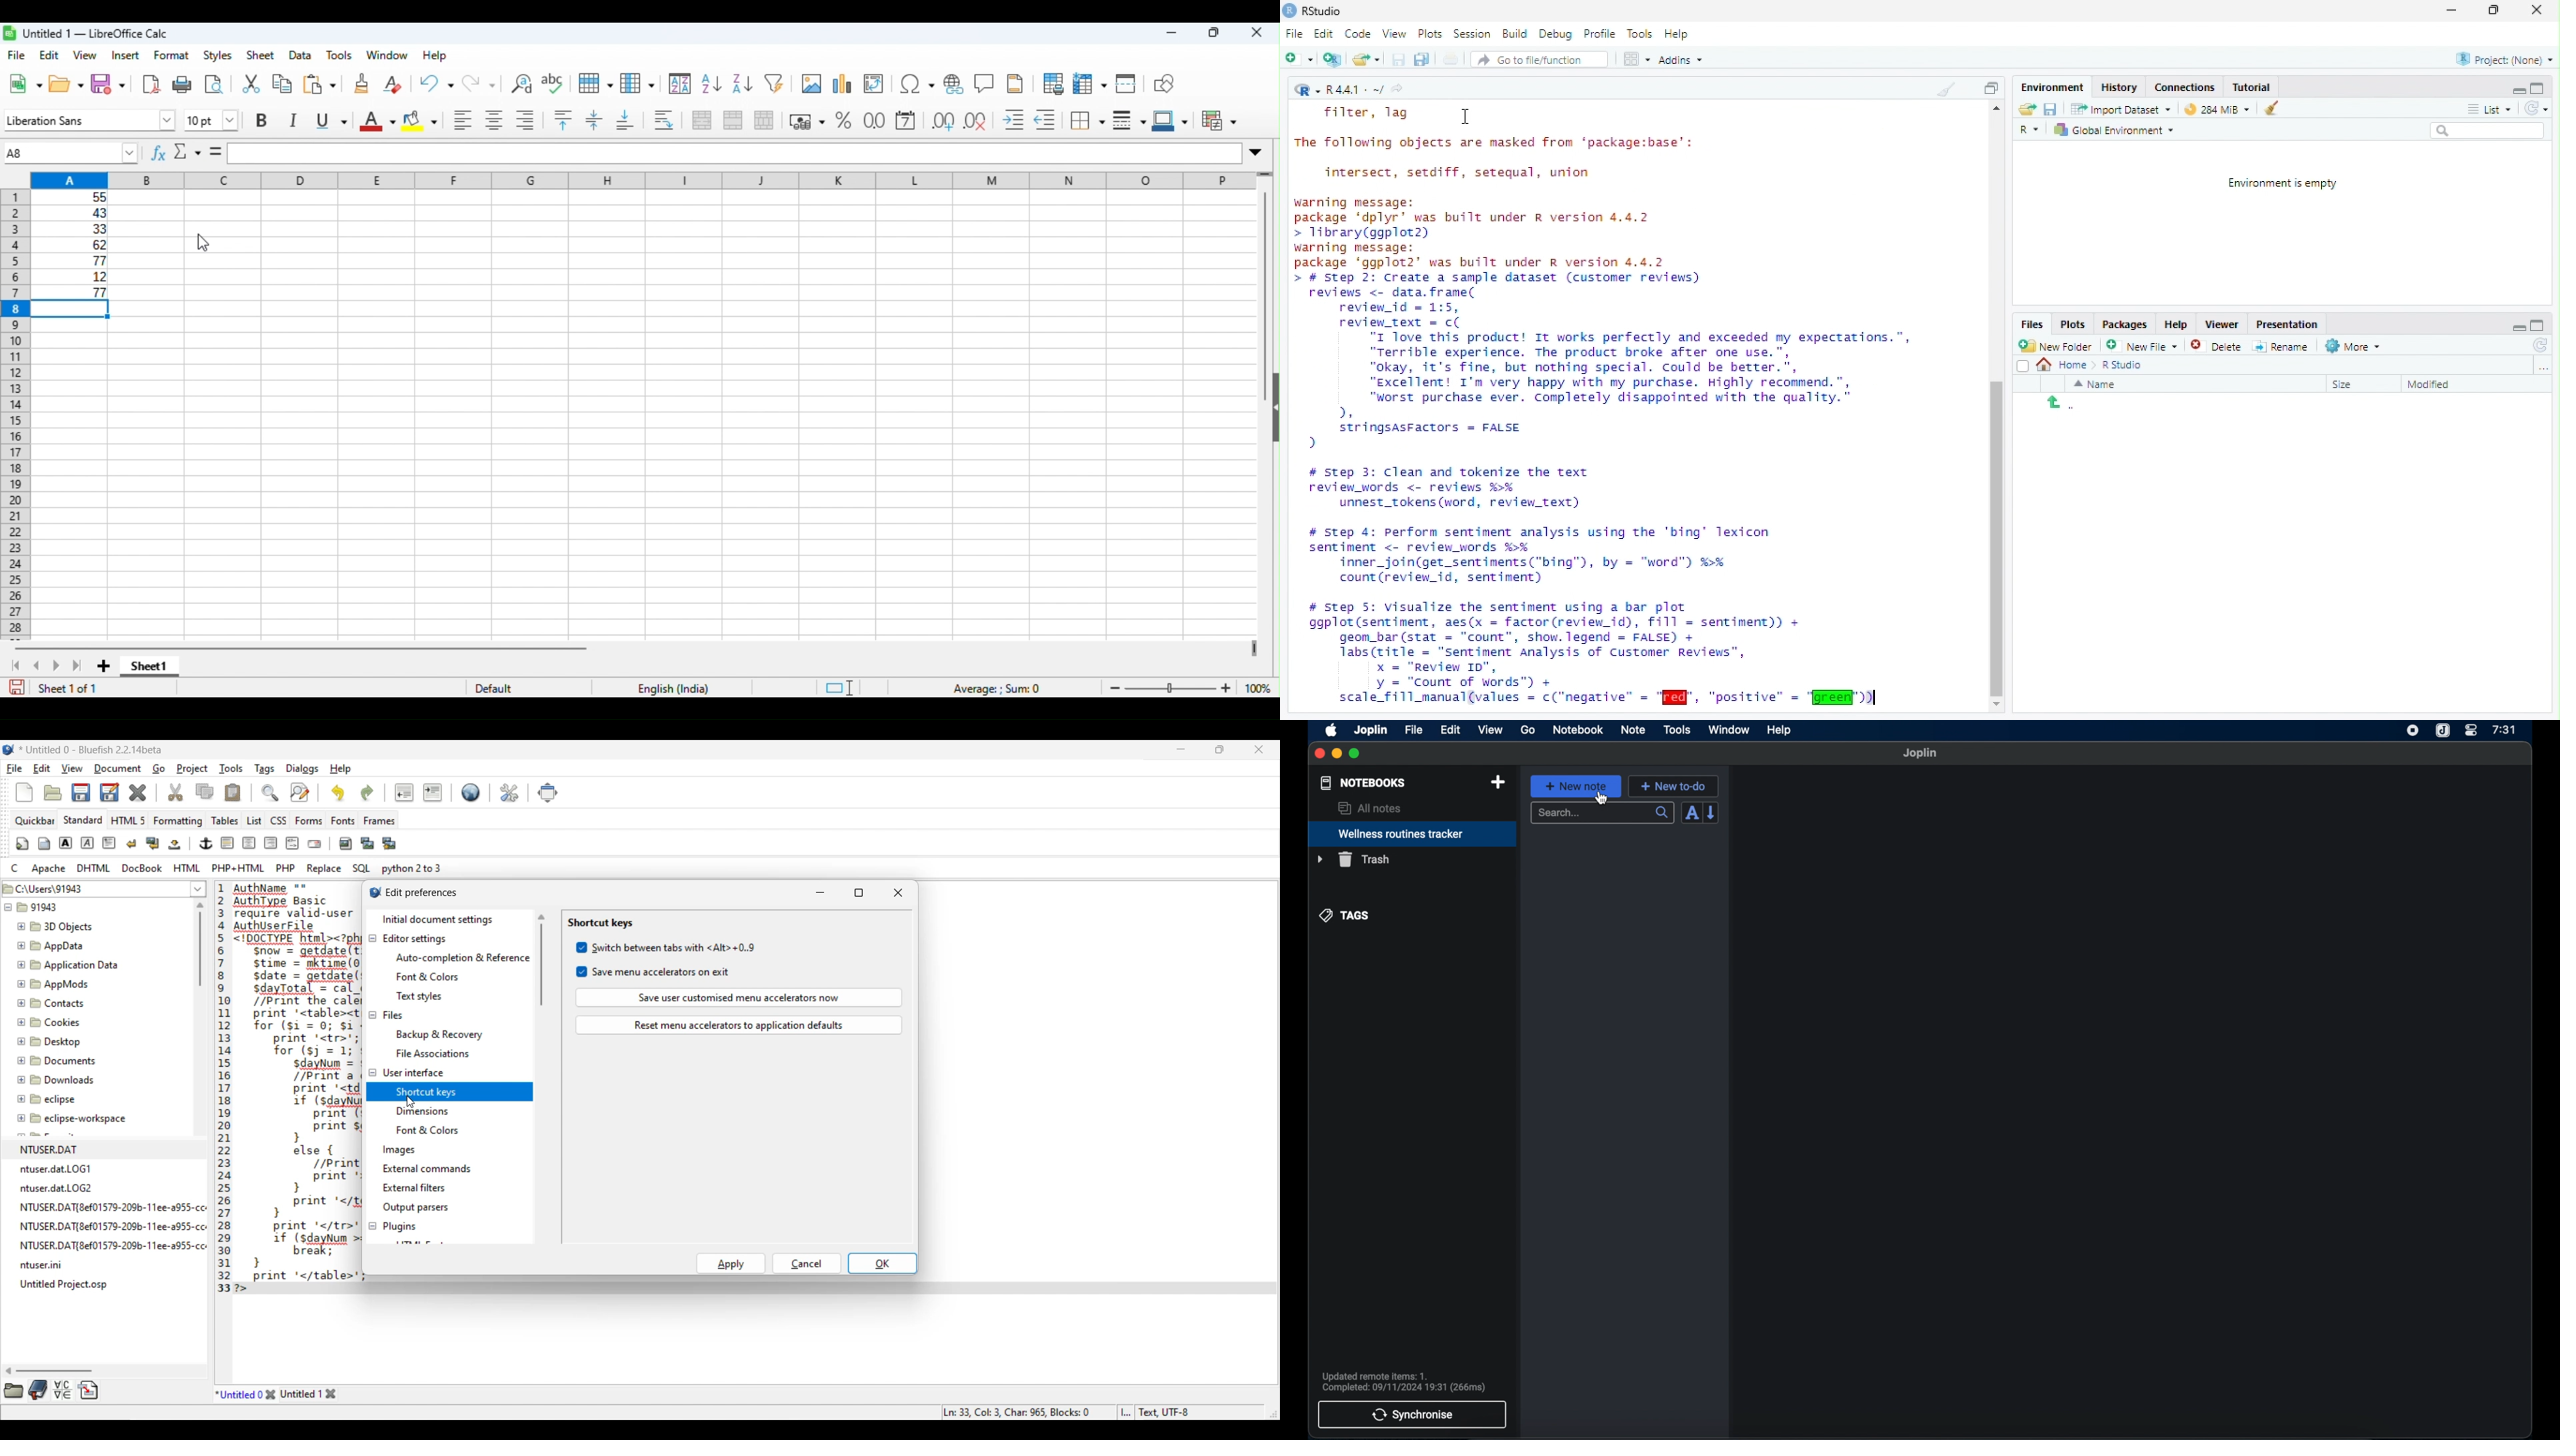  I want to click on cursor movement, so click(203, 239).